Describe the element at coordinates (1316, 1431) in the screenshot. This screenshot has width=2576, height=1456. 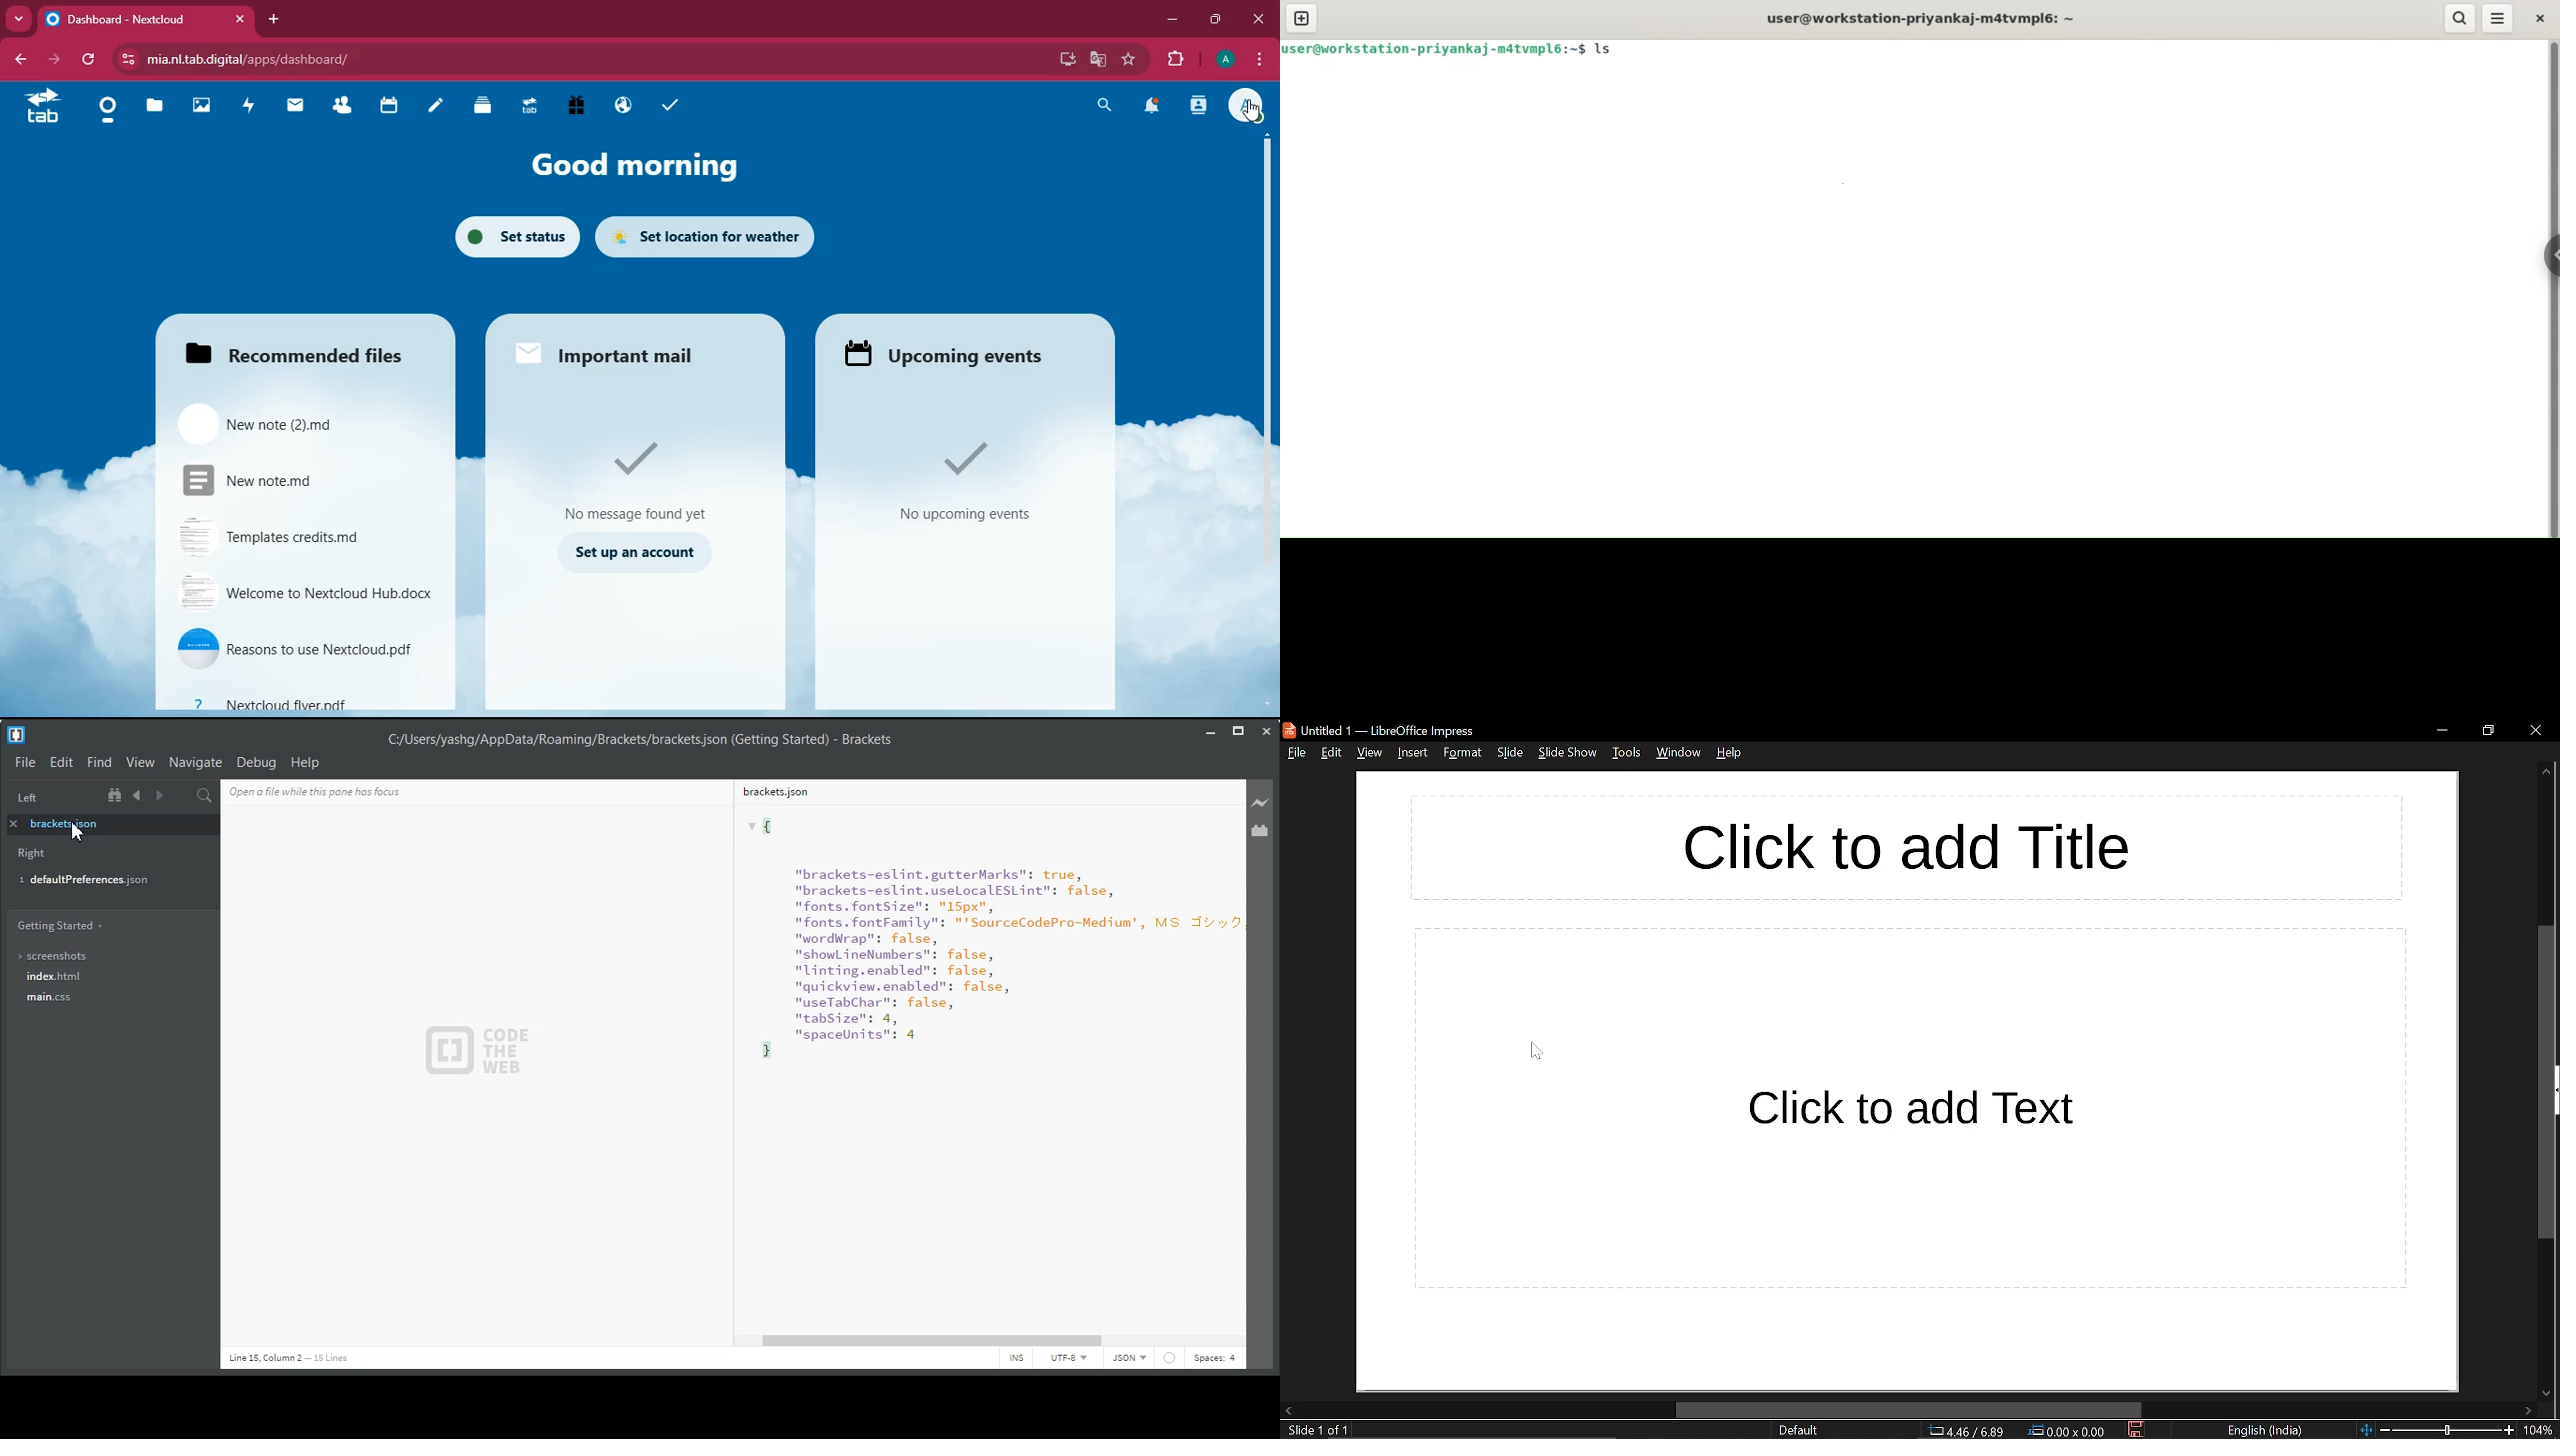
I see `current slide` at that location.